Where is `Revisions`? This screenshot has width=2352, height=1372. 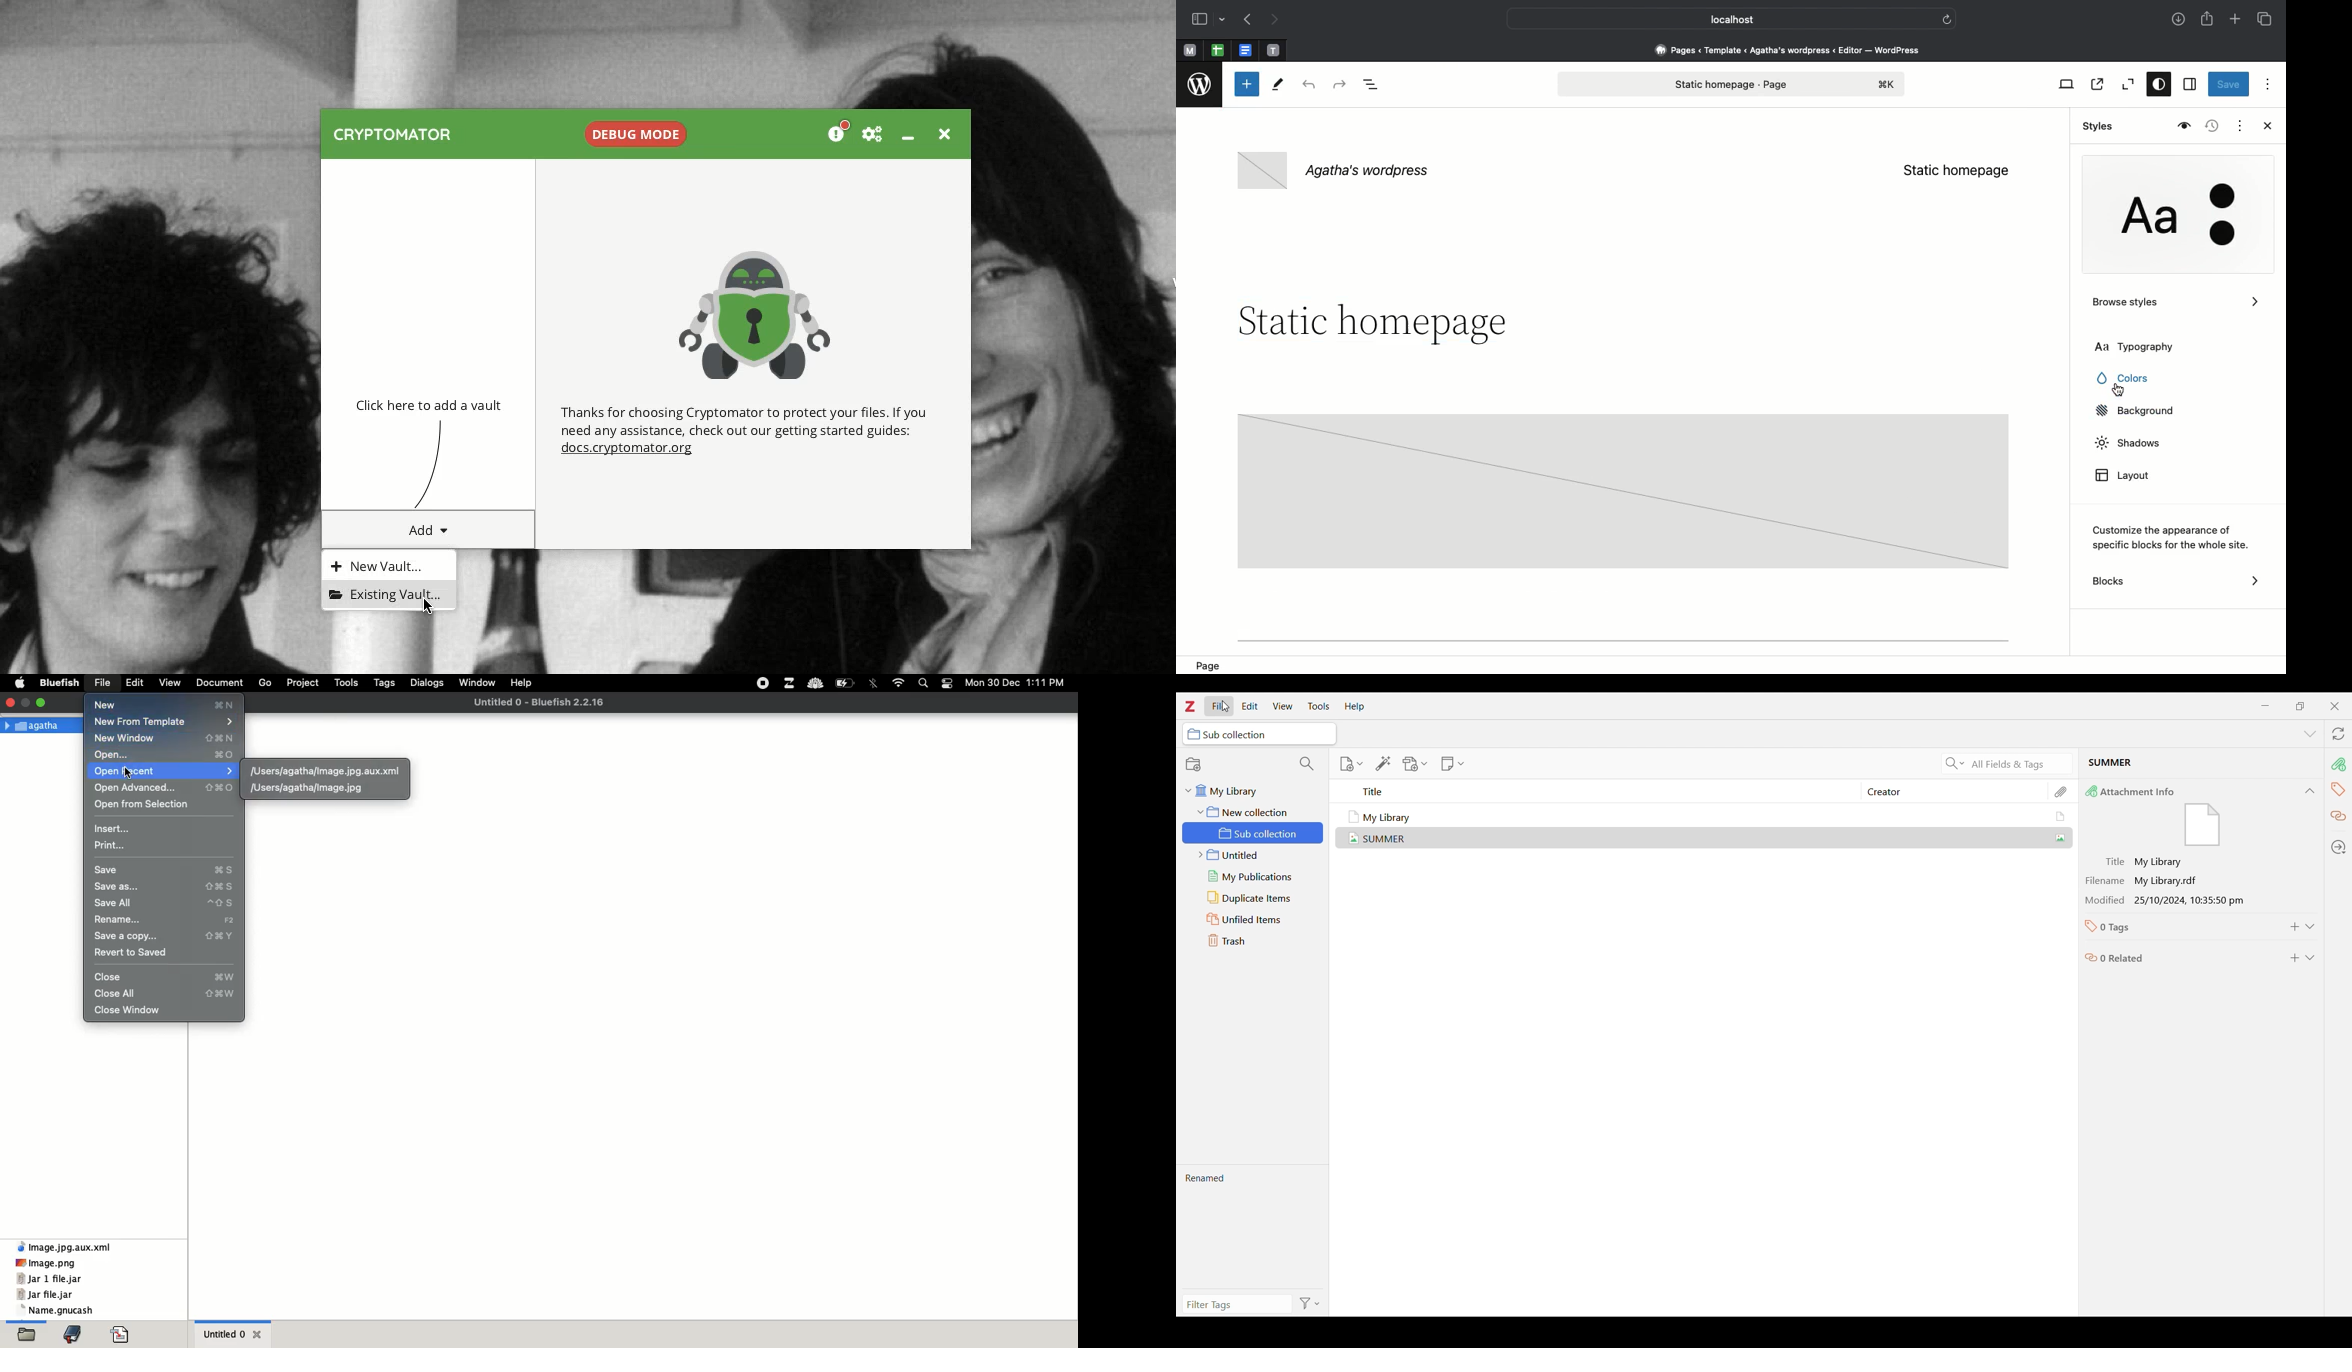 Revisions is located at coordinates (2210, 127).